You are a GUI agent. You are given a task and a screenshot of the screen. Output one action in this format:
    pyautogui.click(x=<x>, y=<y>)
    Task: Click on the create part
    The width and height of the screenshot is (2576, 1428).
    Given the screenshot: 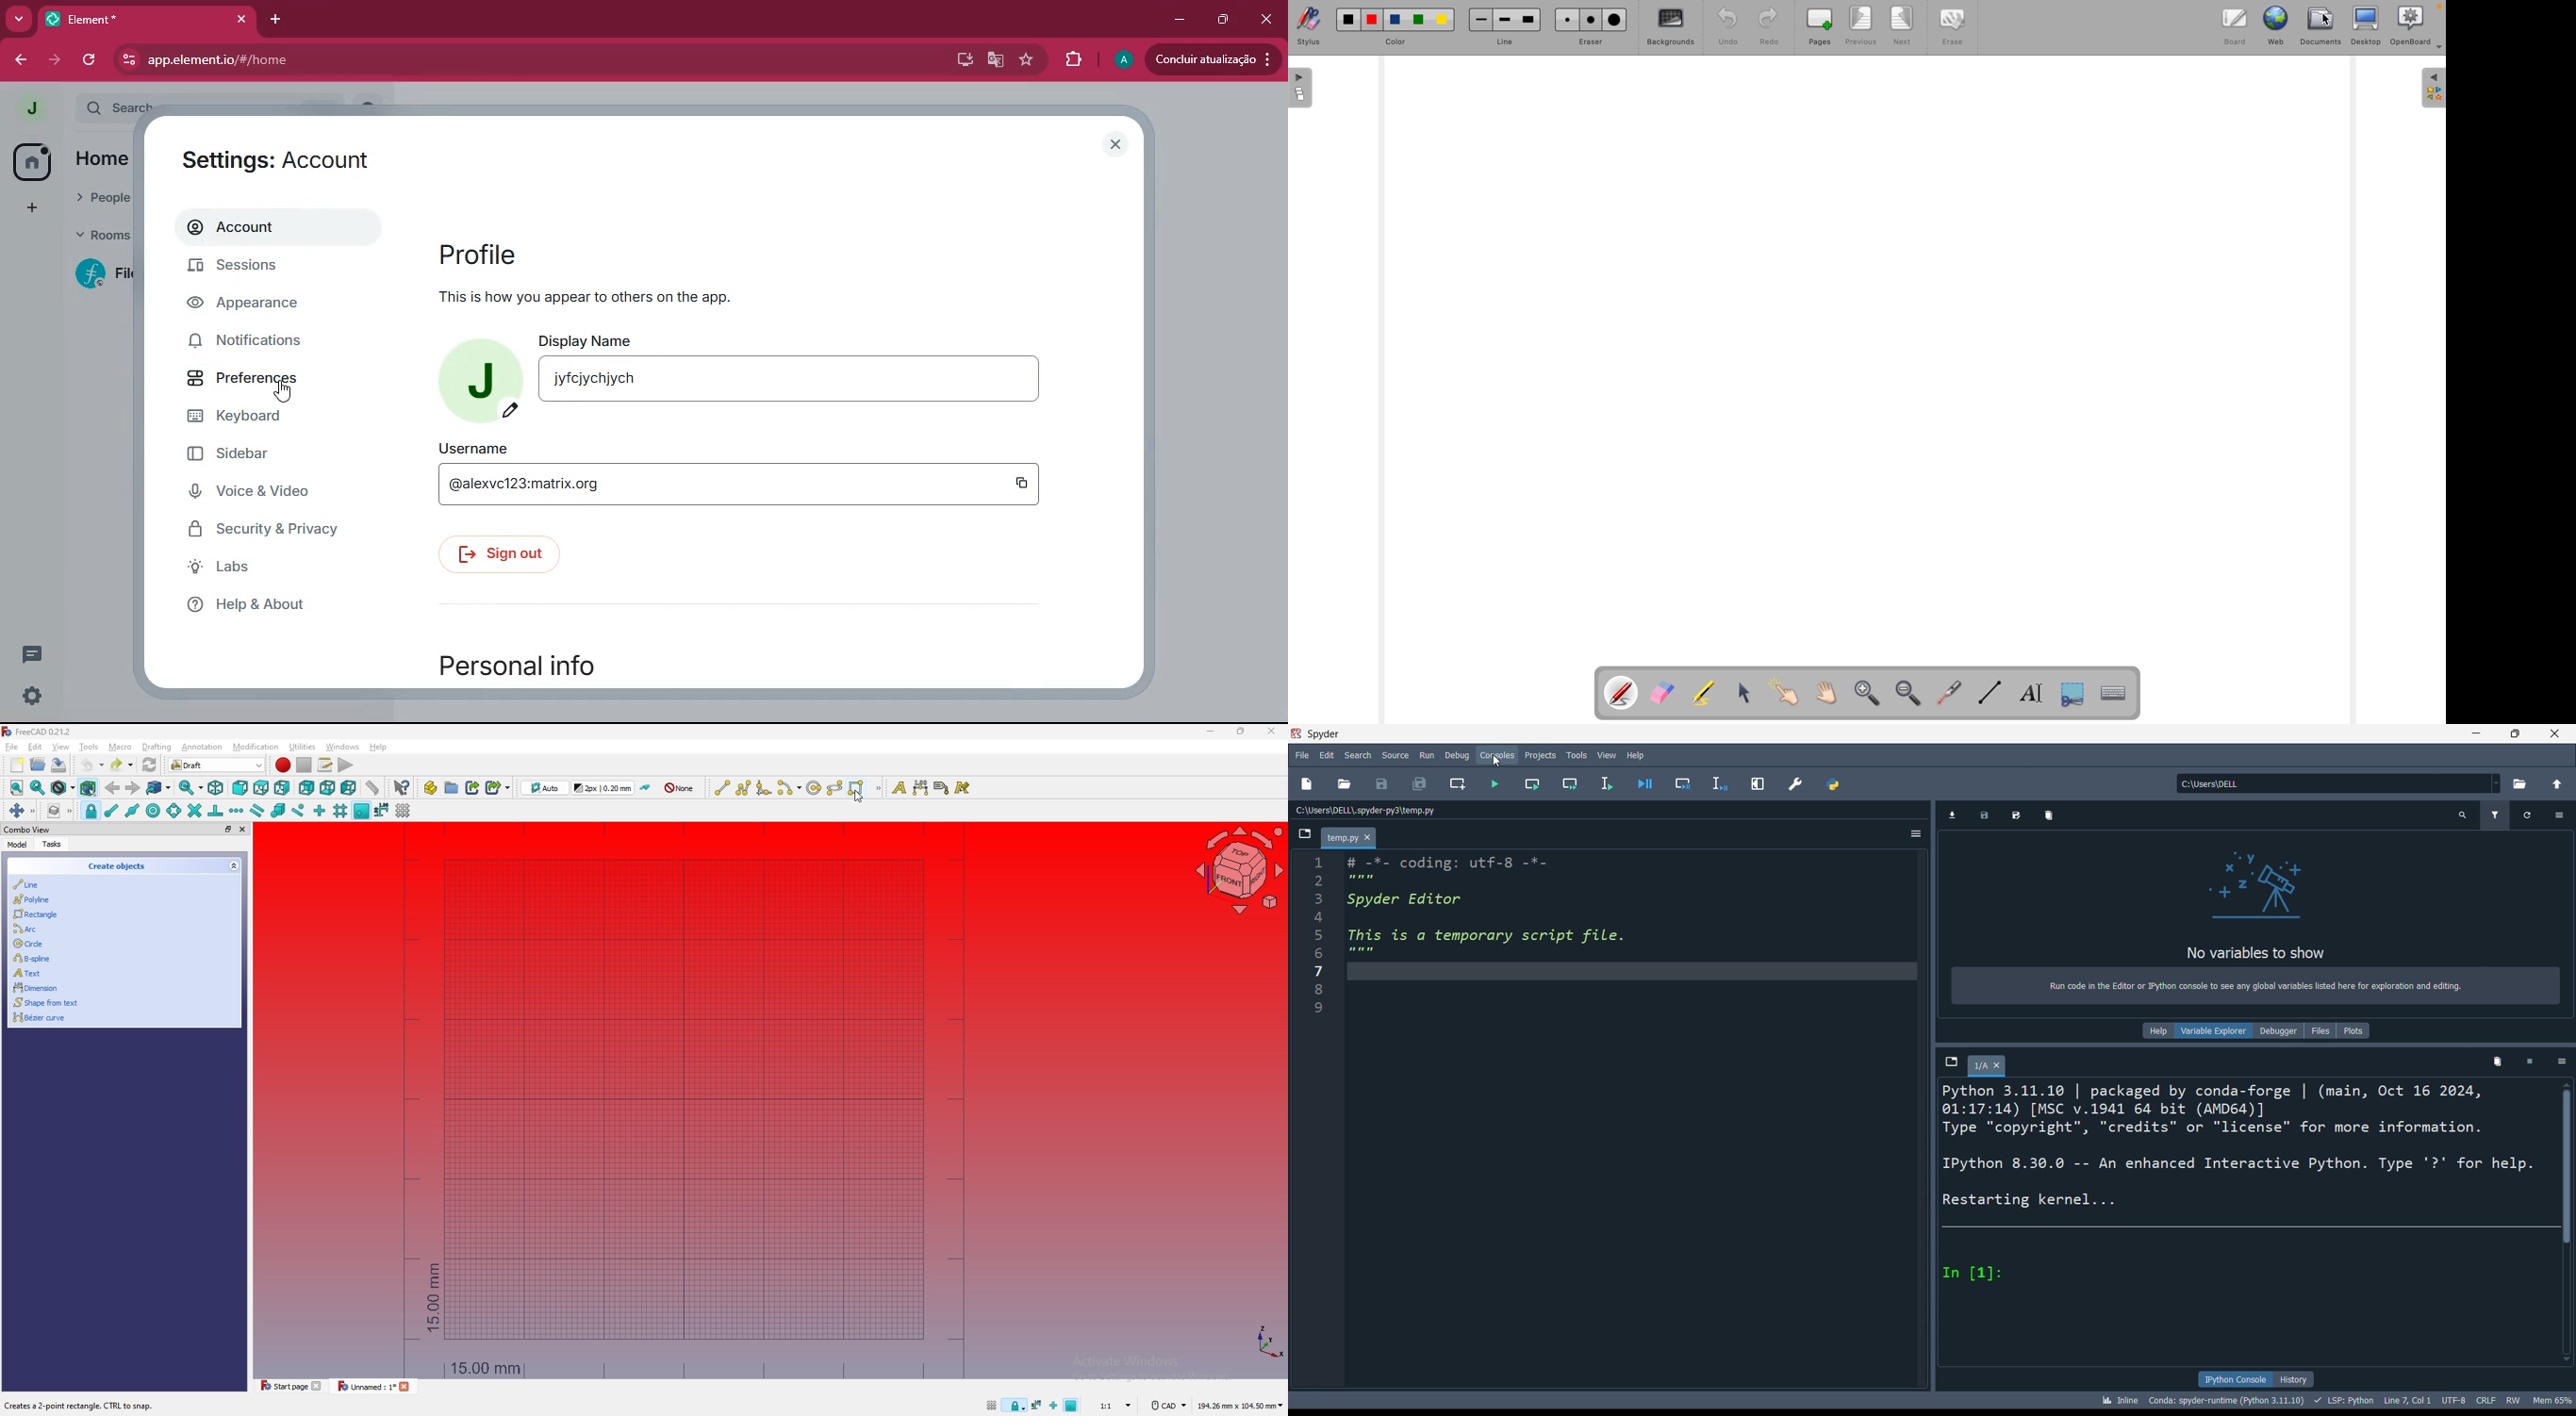 What is the action you would take?
    pyautogui.click(x=430, y=788)
    